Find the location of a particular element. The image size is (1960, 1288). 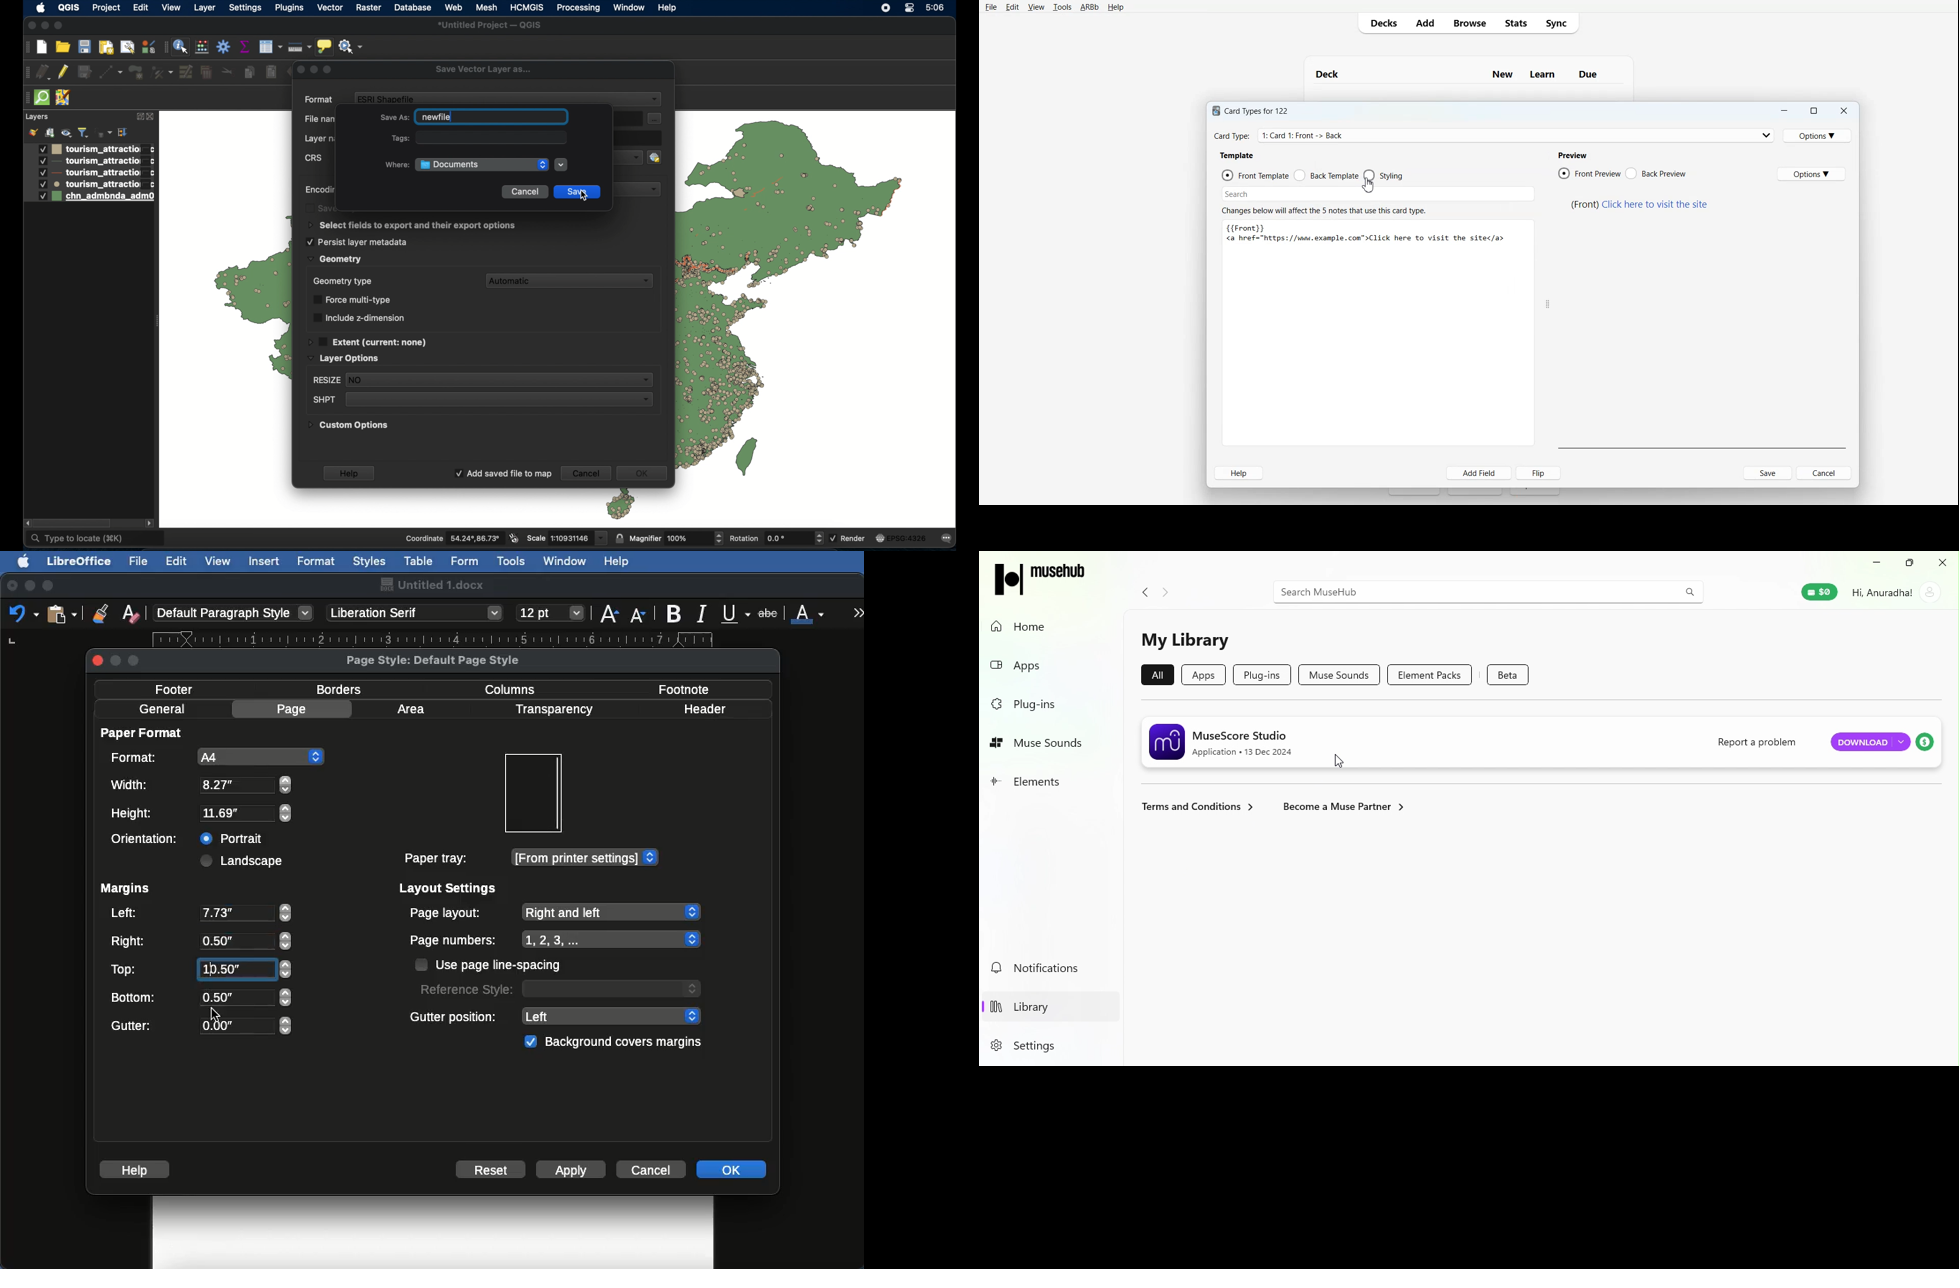

Flip is located at coordinates (1540, 473).